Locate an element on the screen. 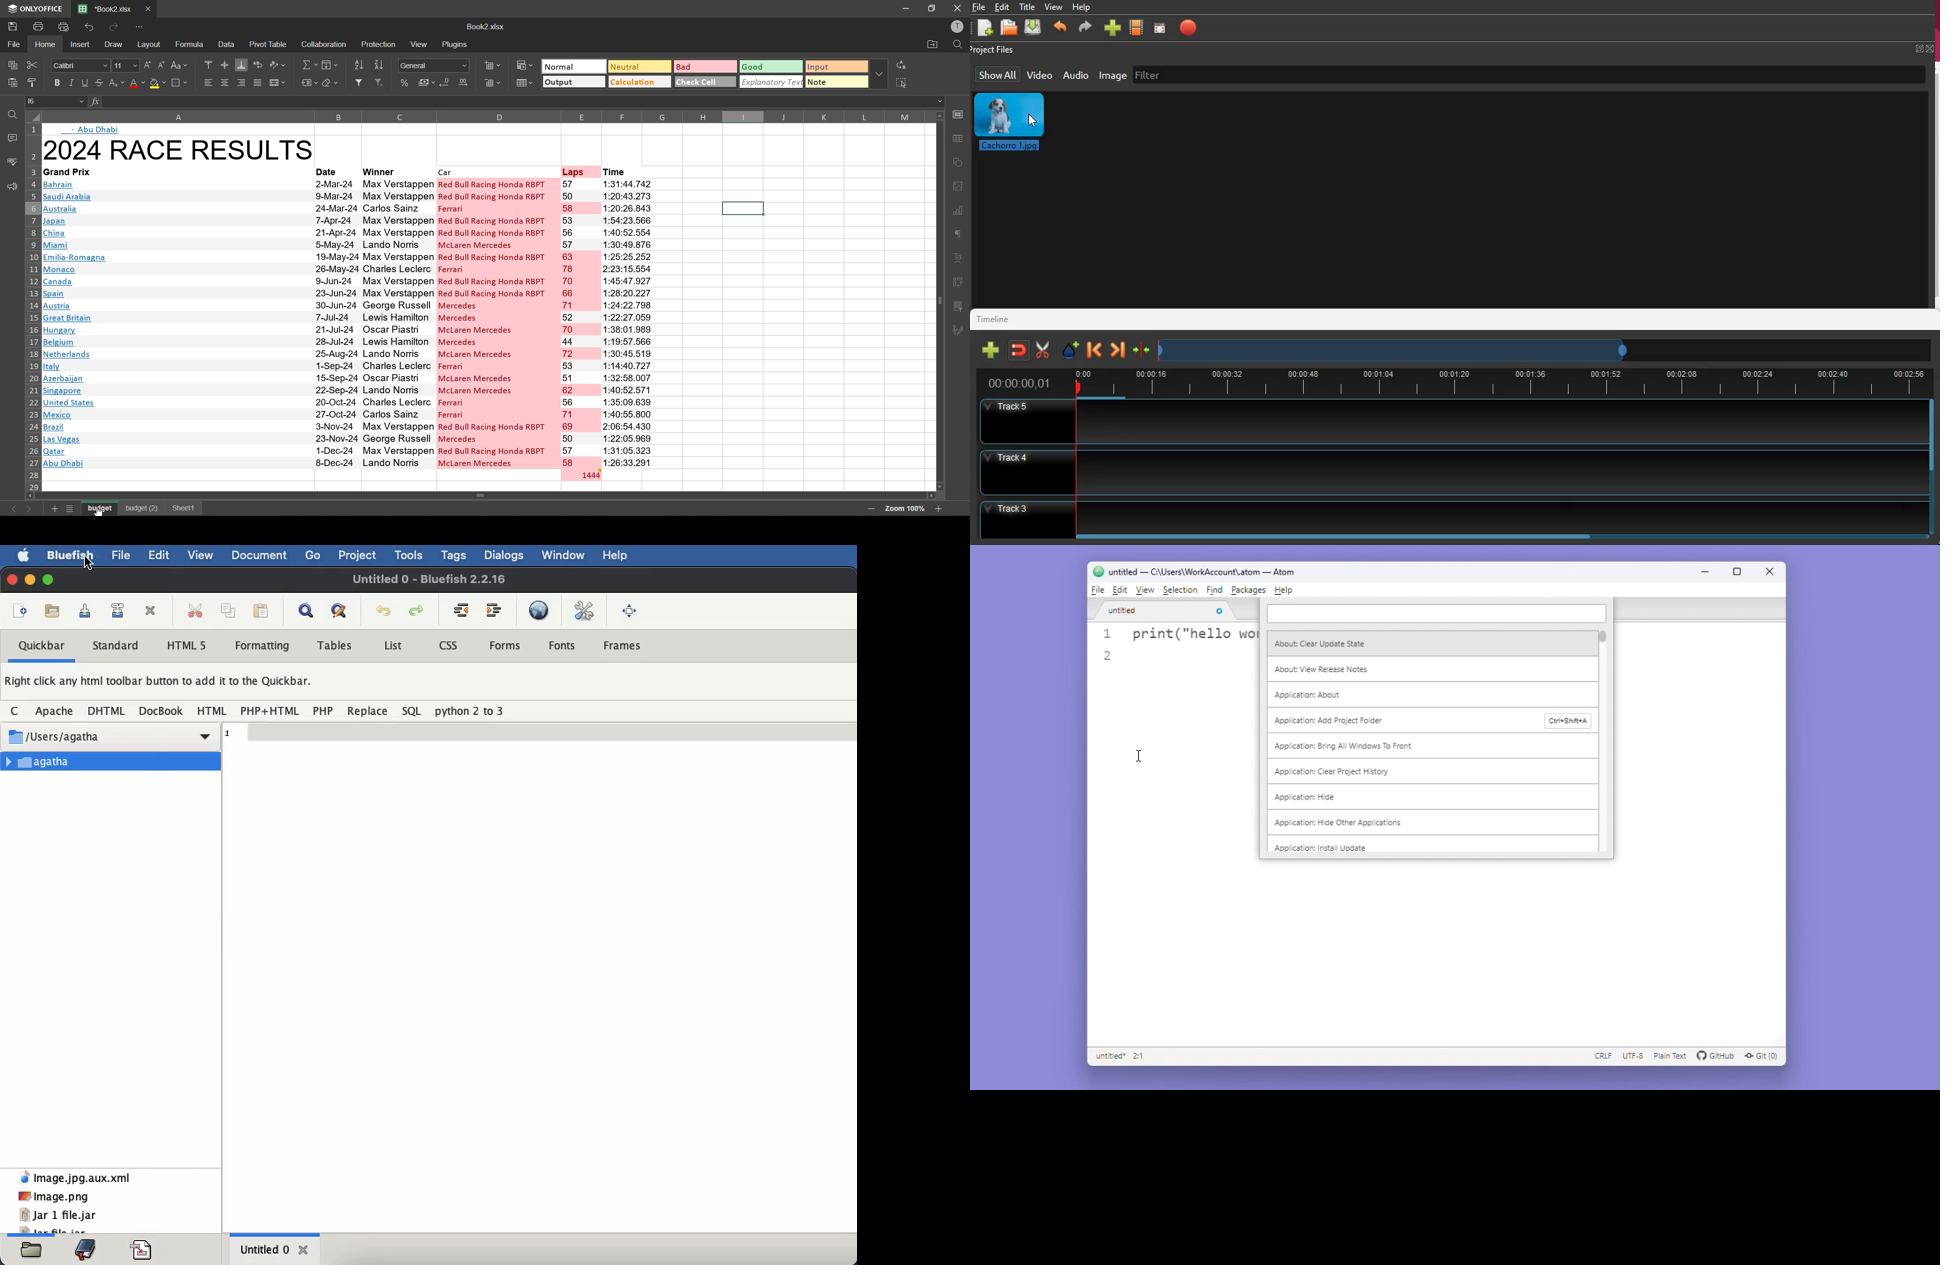 This screenshot has height=1288, width=1960. 2:1 is located at coordinates (1140, 1057).